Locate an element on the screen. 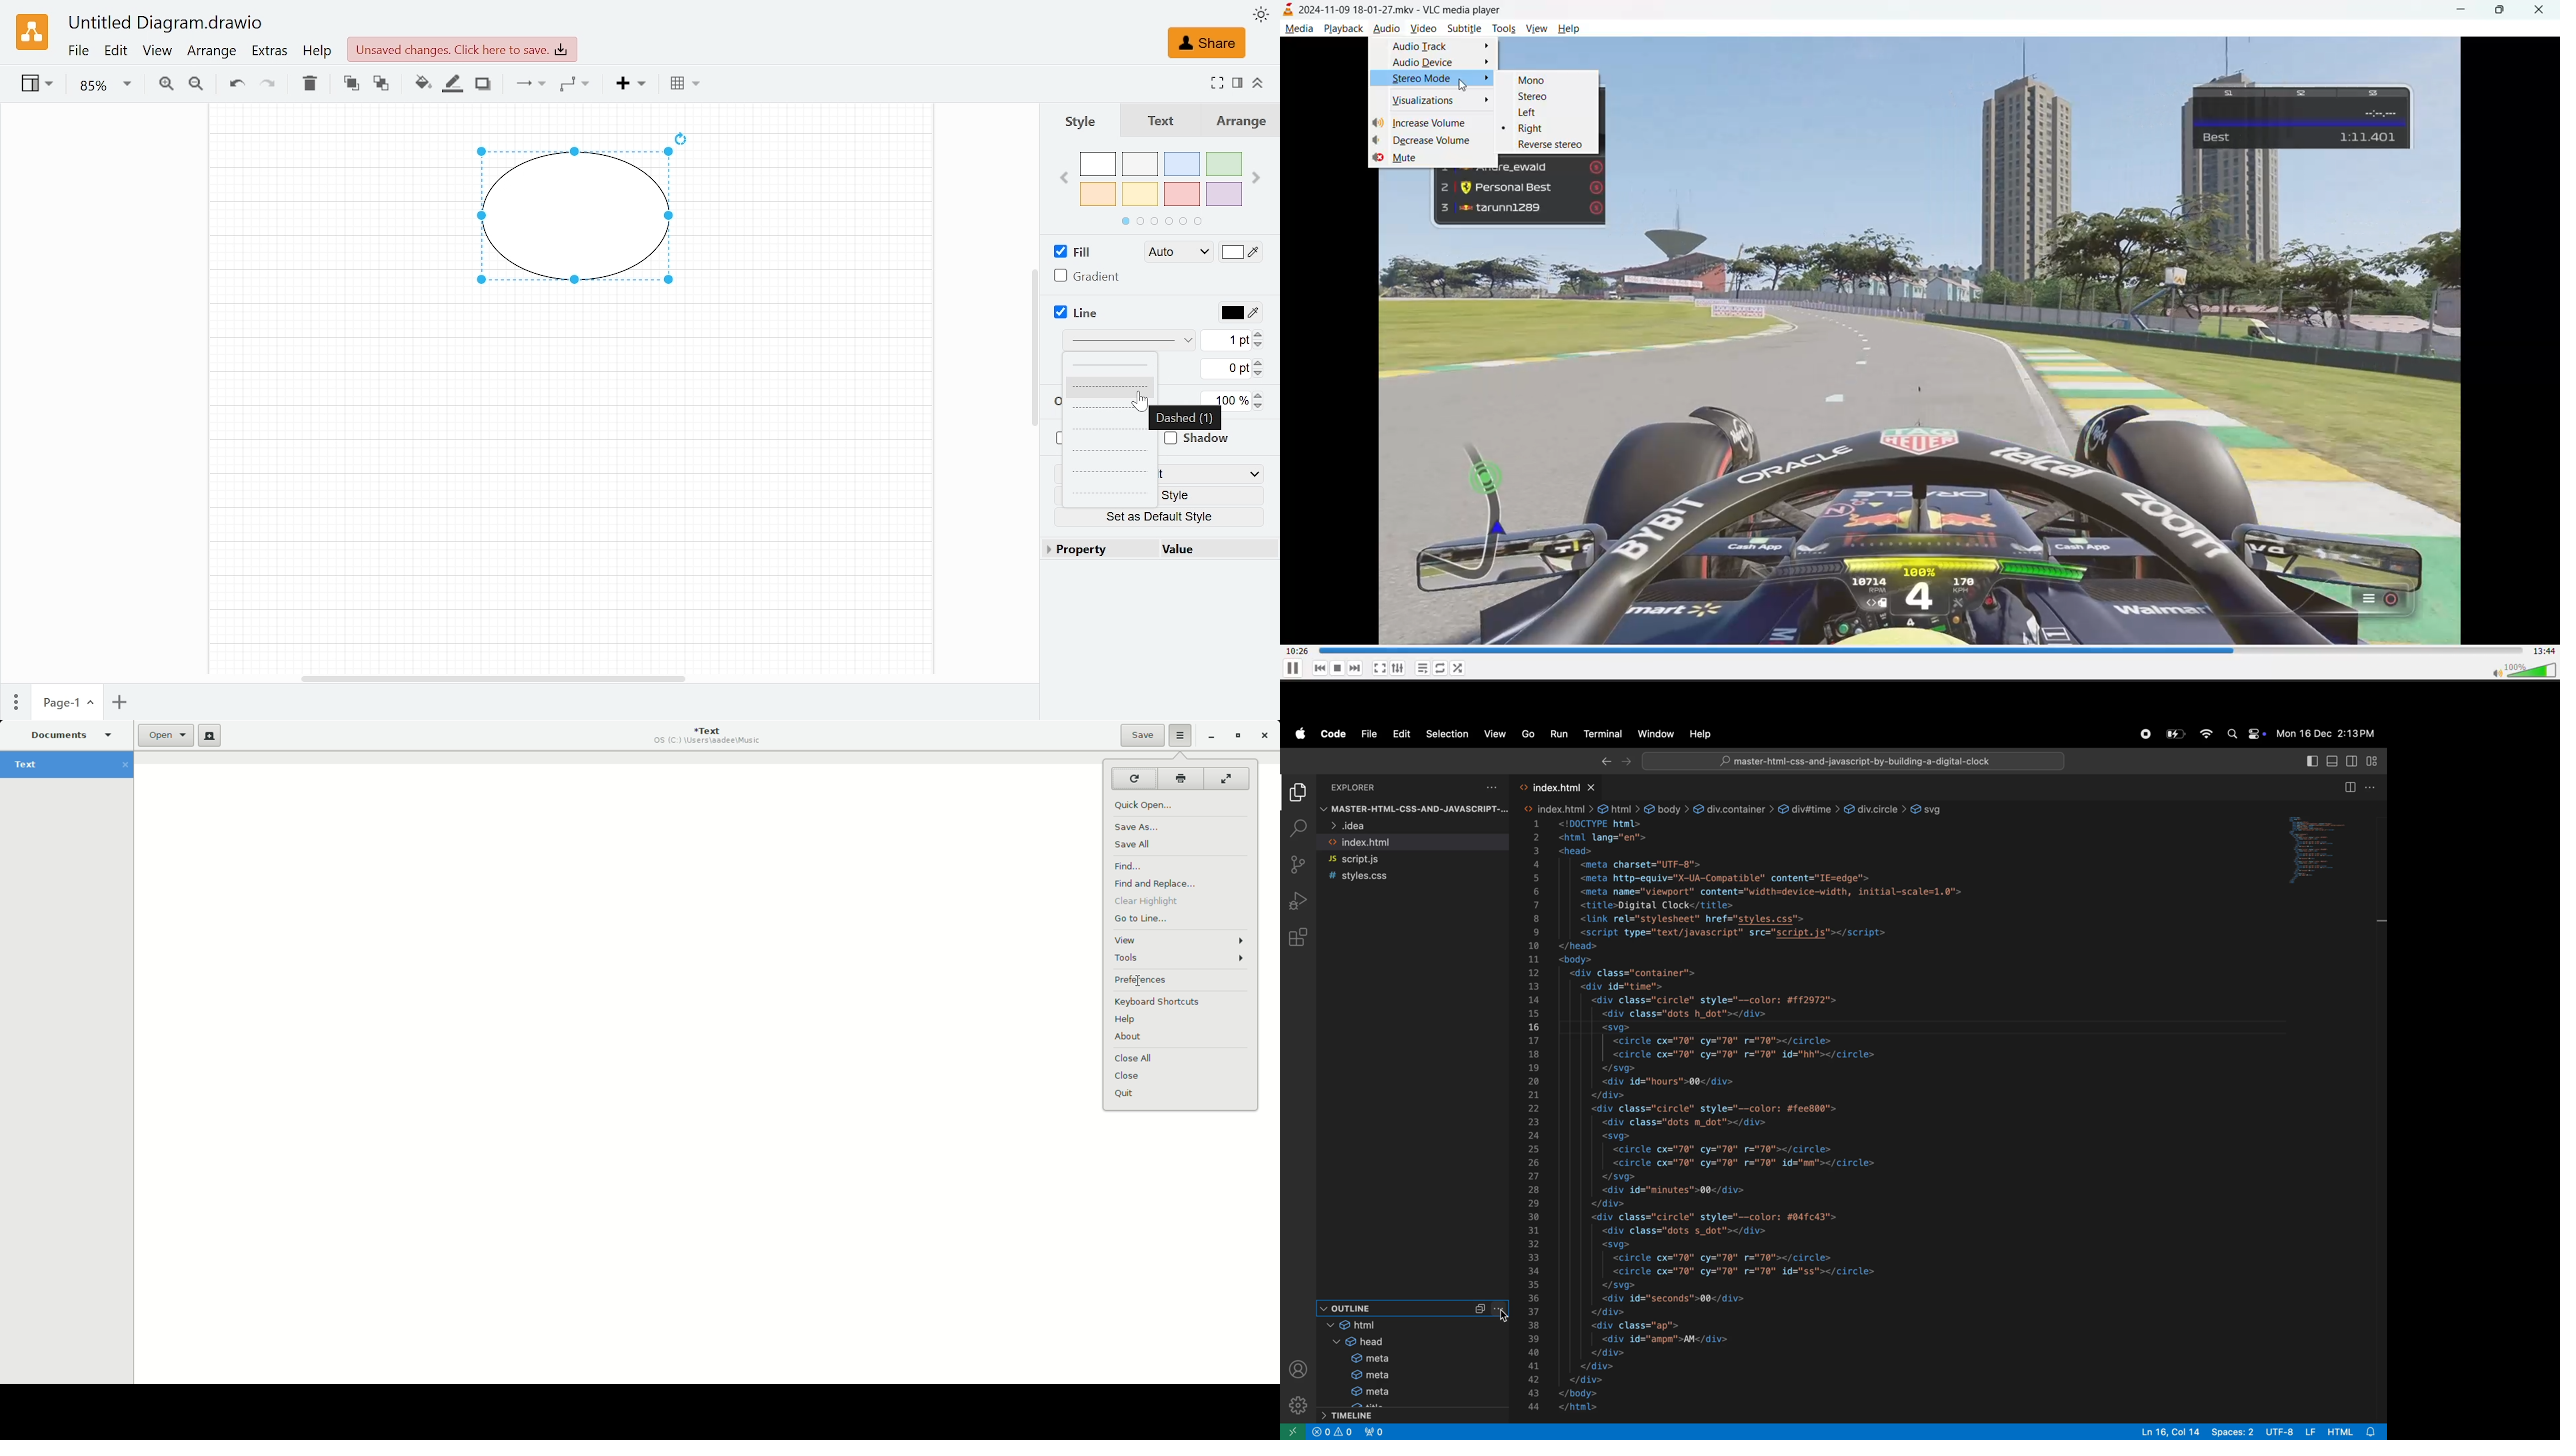  no ports forwarded is located at coordinates (1377, 1431).